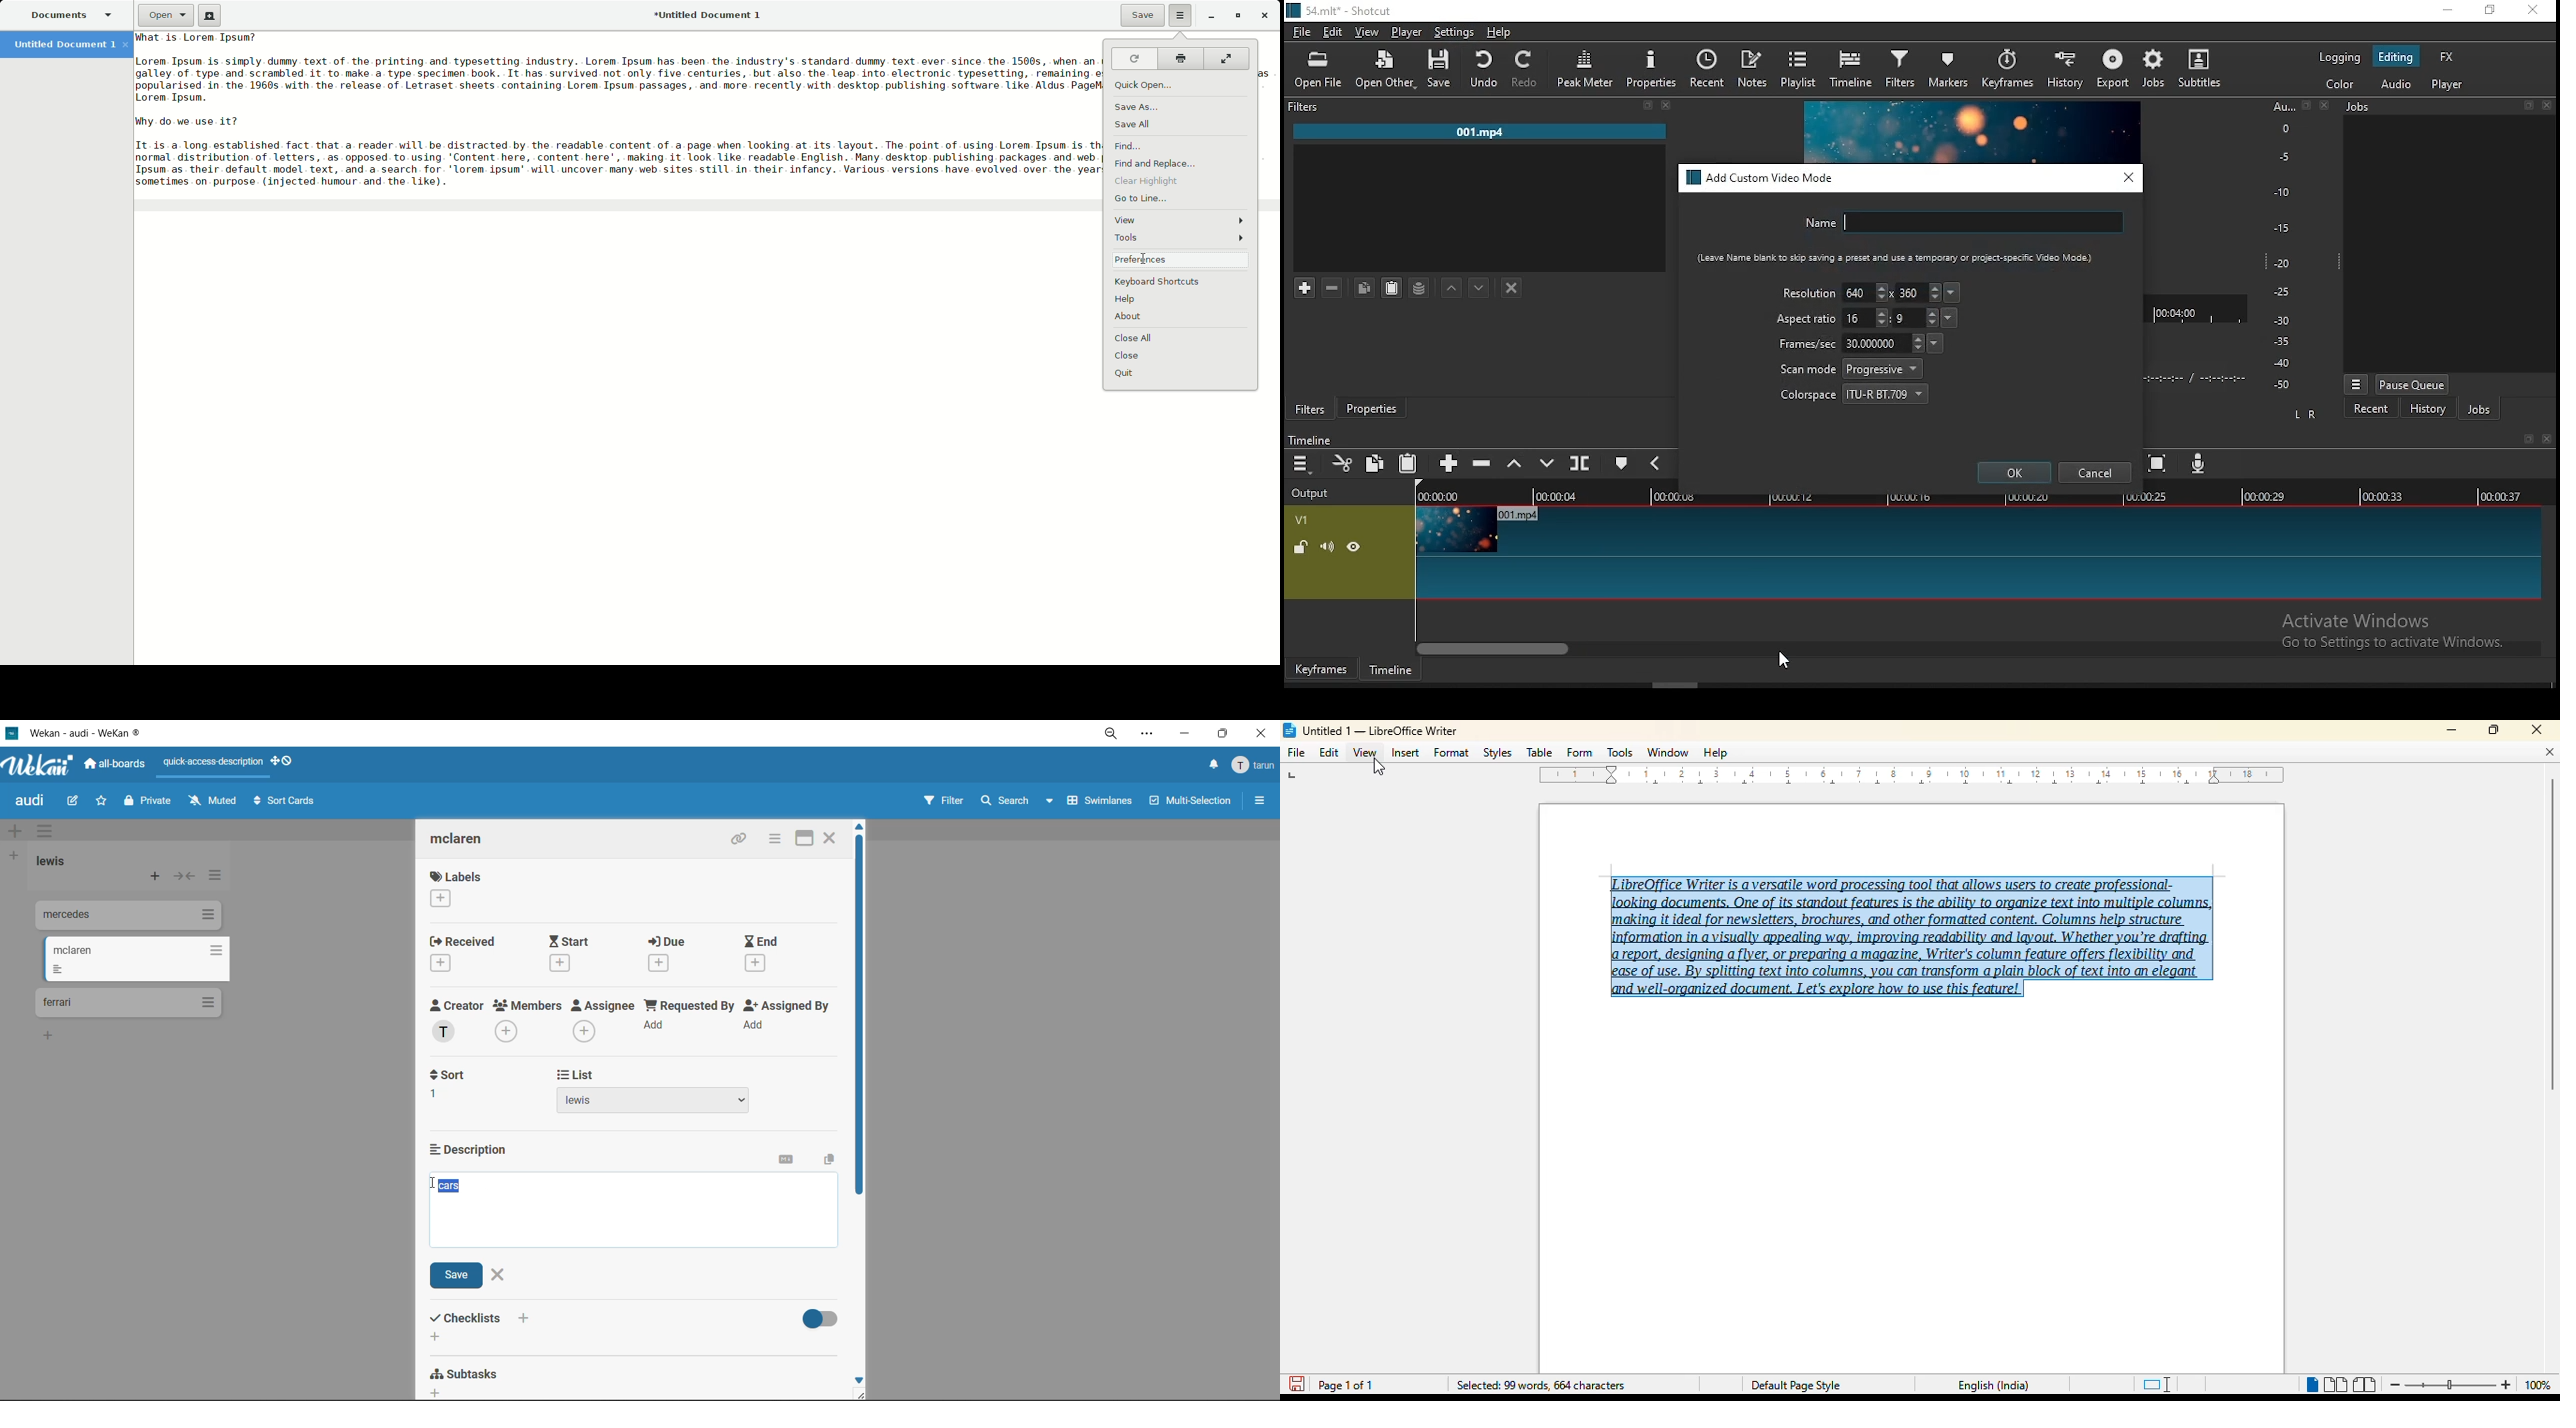  I want to click on Au..., so click(2280, 106).